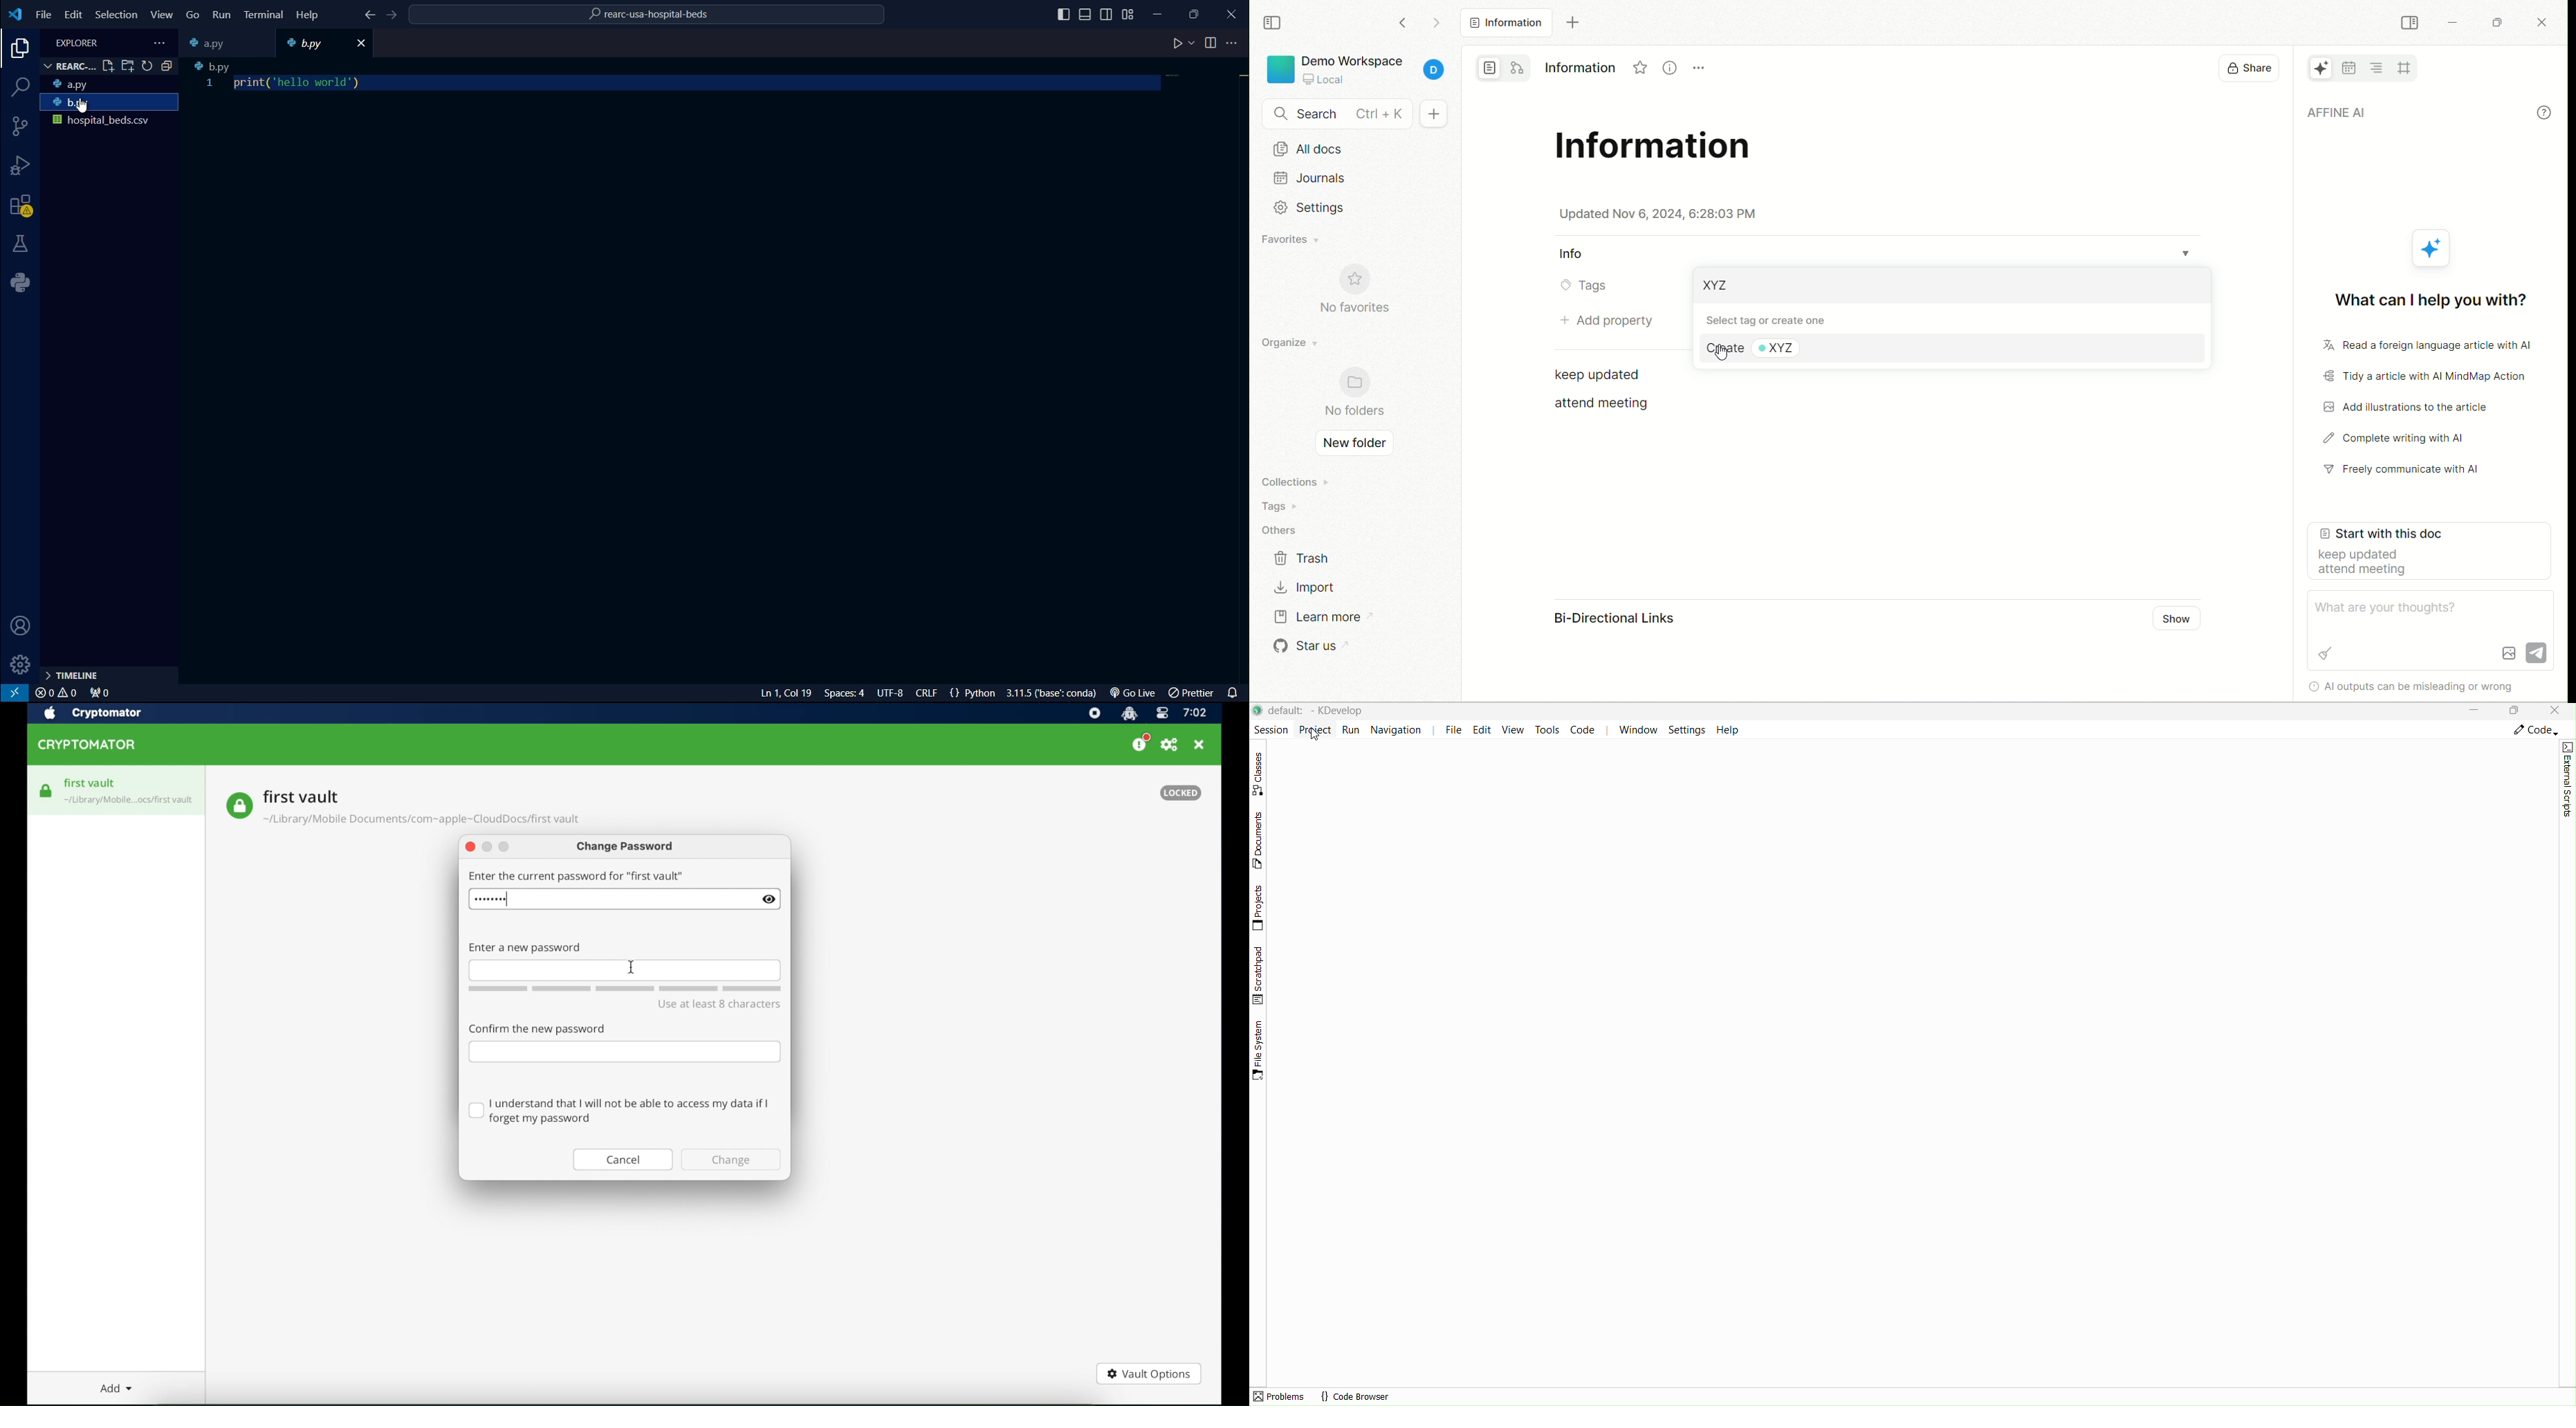 The width and height of the screenshot is (2576, 1428). Describe the element at coordinates (2453, 23) in the screenshot. I see `minimize` at that location.